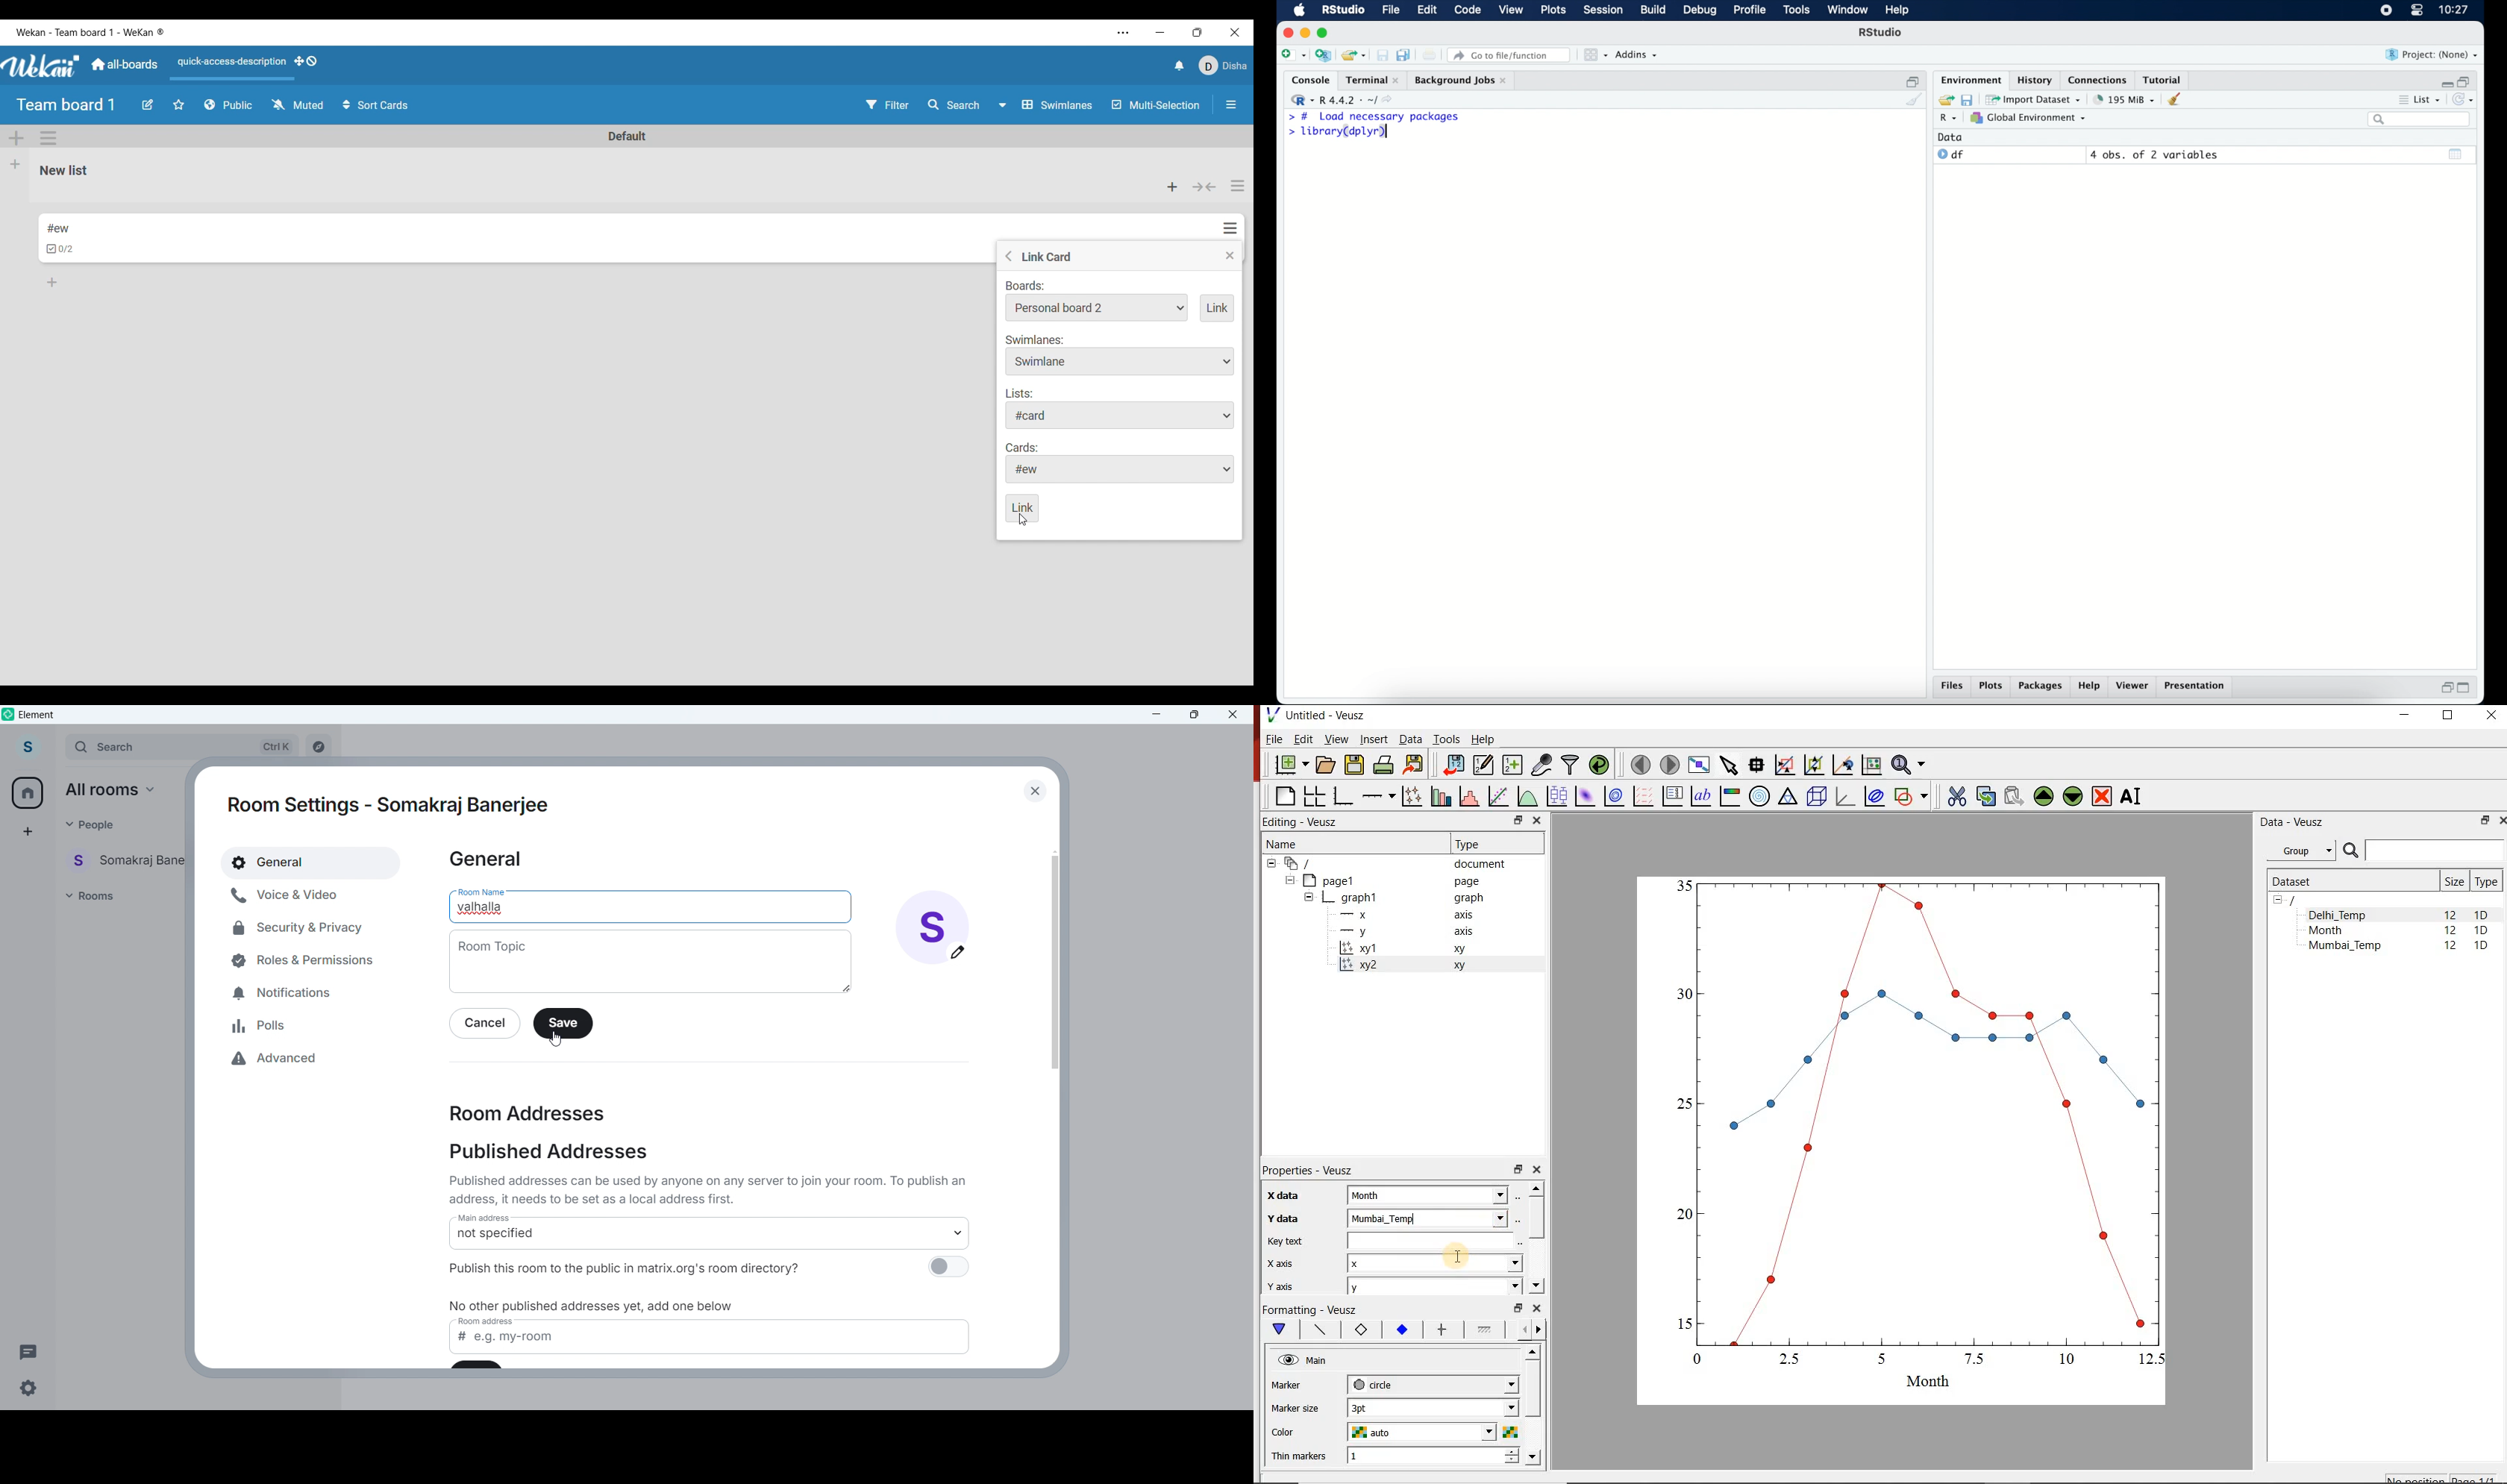 The height and width of the screenshot is (1484, 2520). Describe the element at coordinates (1400, 1327) in the screenshot. I see `Tick labels` at that location.